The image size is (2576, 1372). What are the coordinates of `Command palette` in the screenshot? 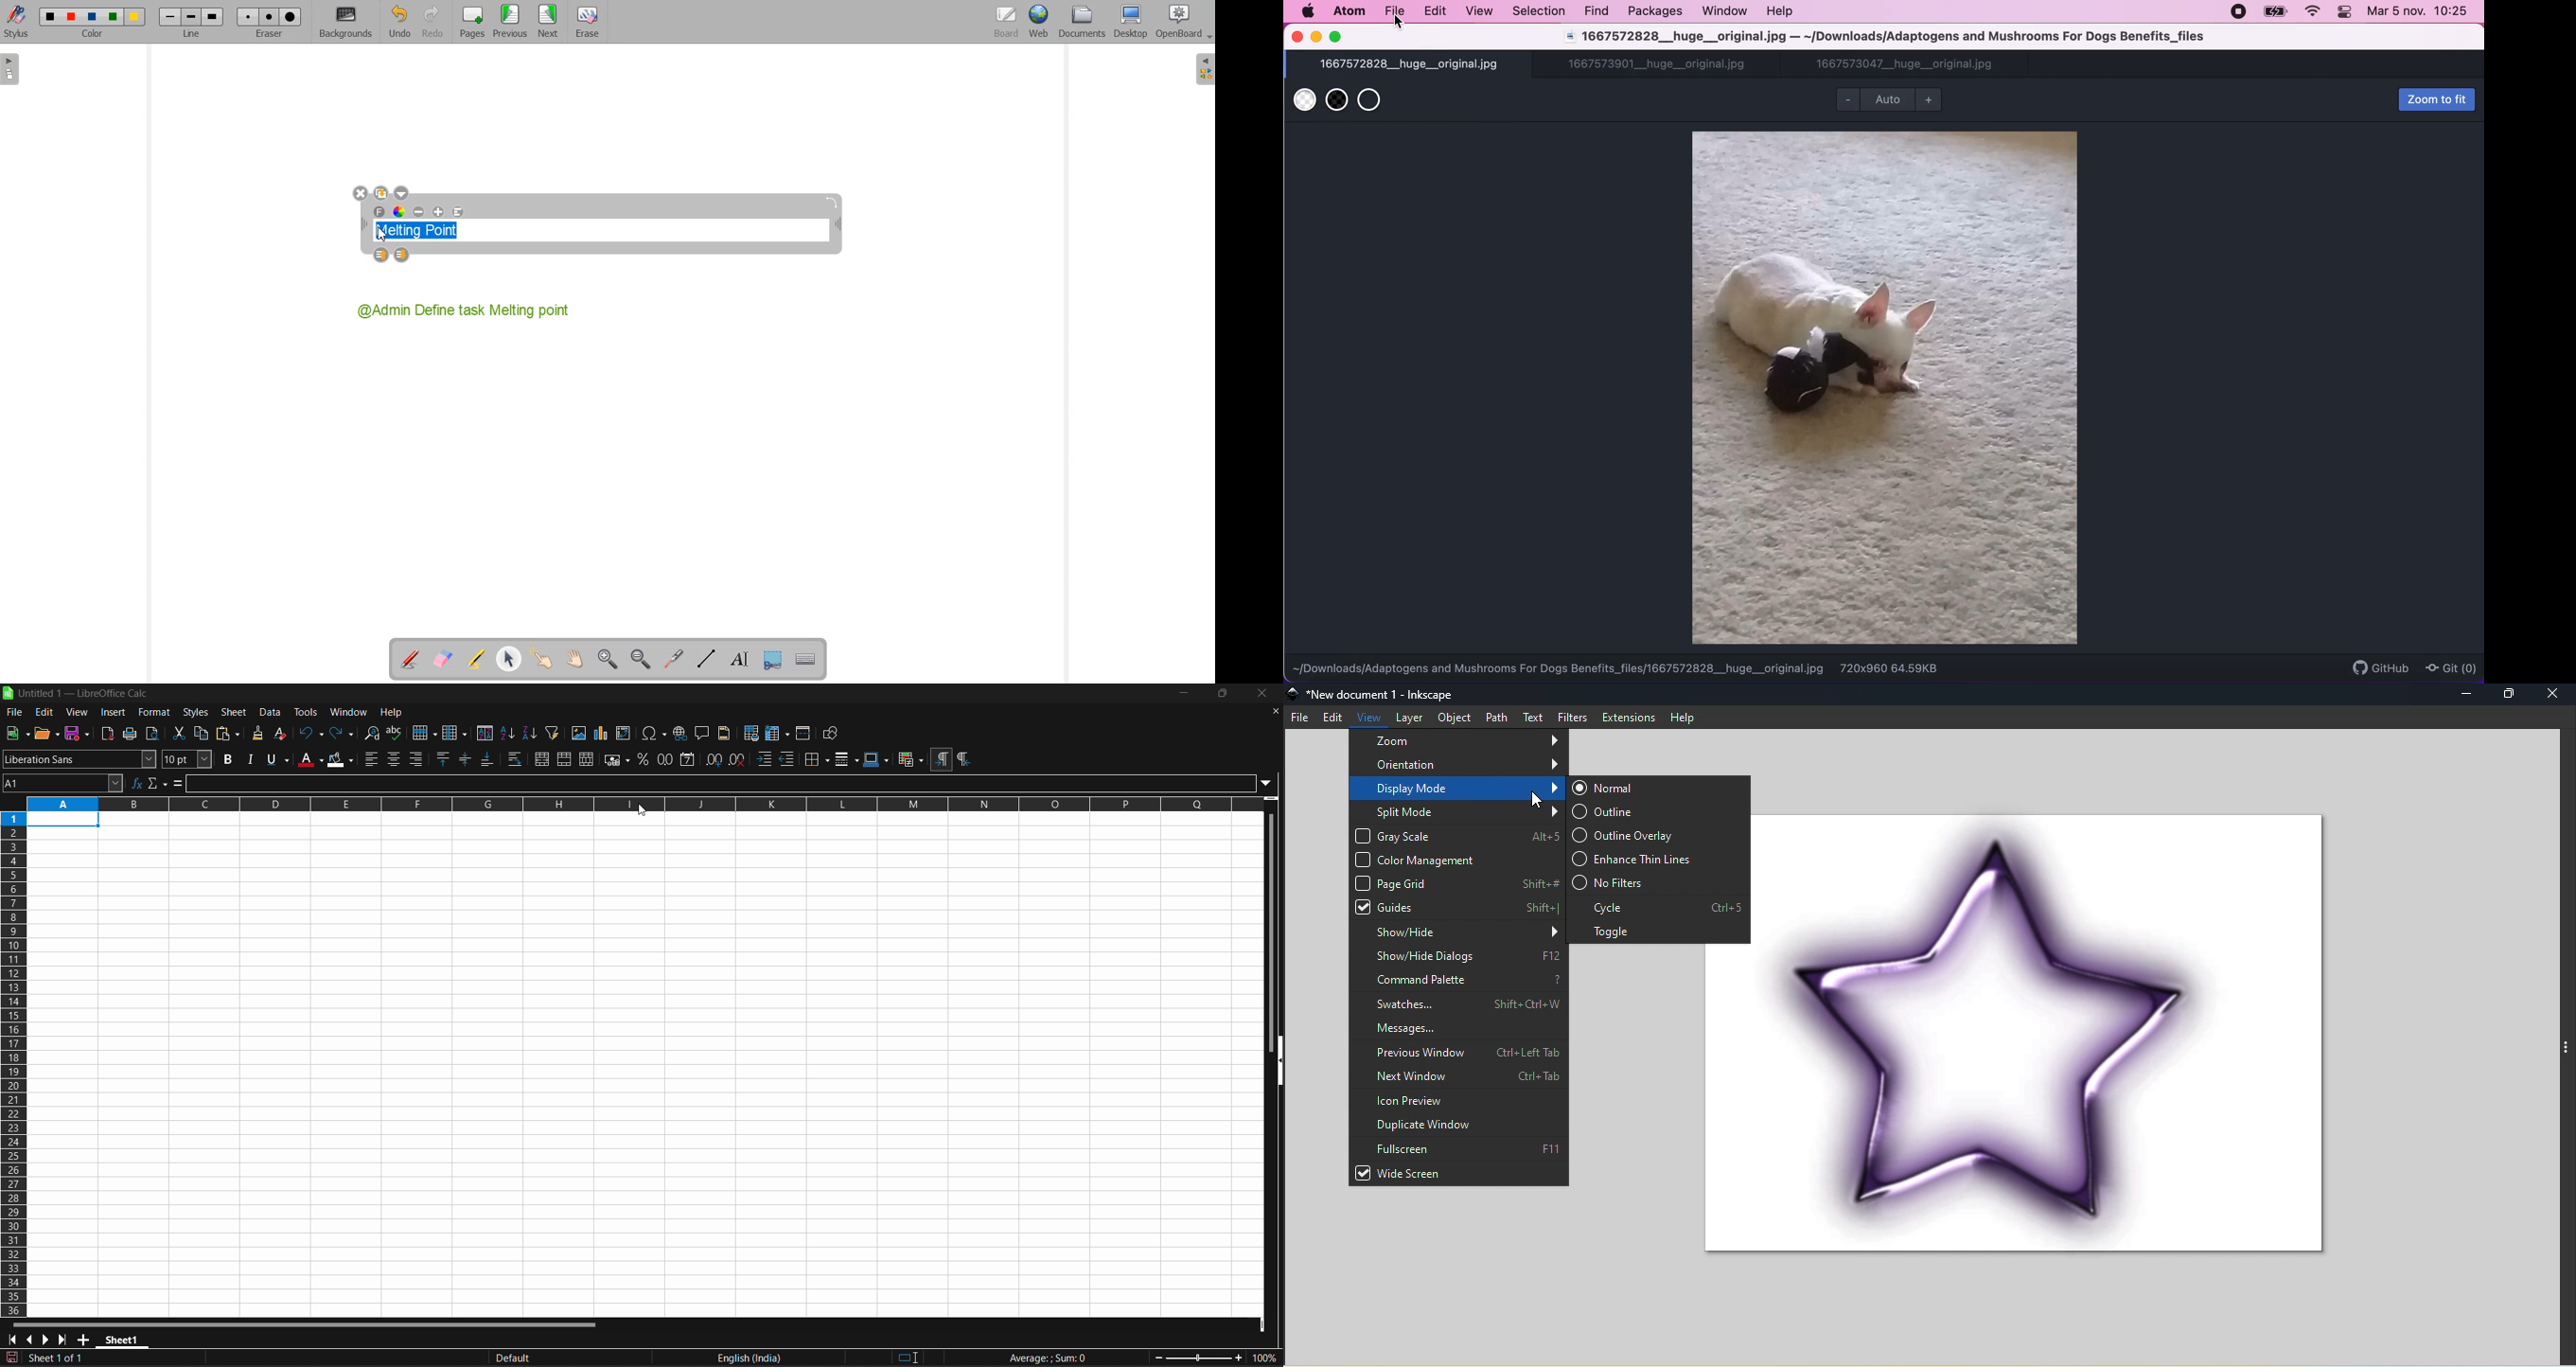 It's located at (1459, 980).